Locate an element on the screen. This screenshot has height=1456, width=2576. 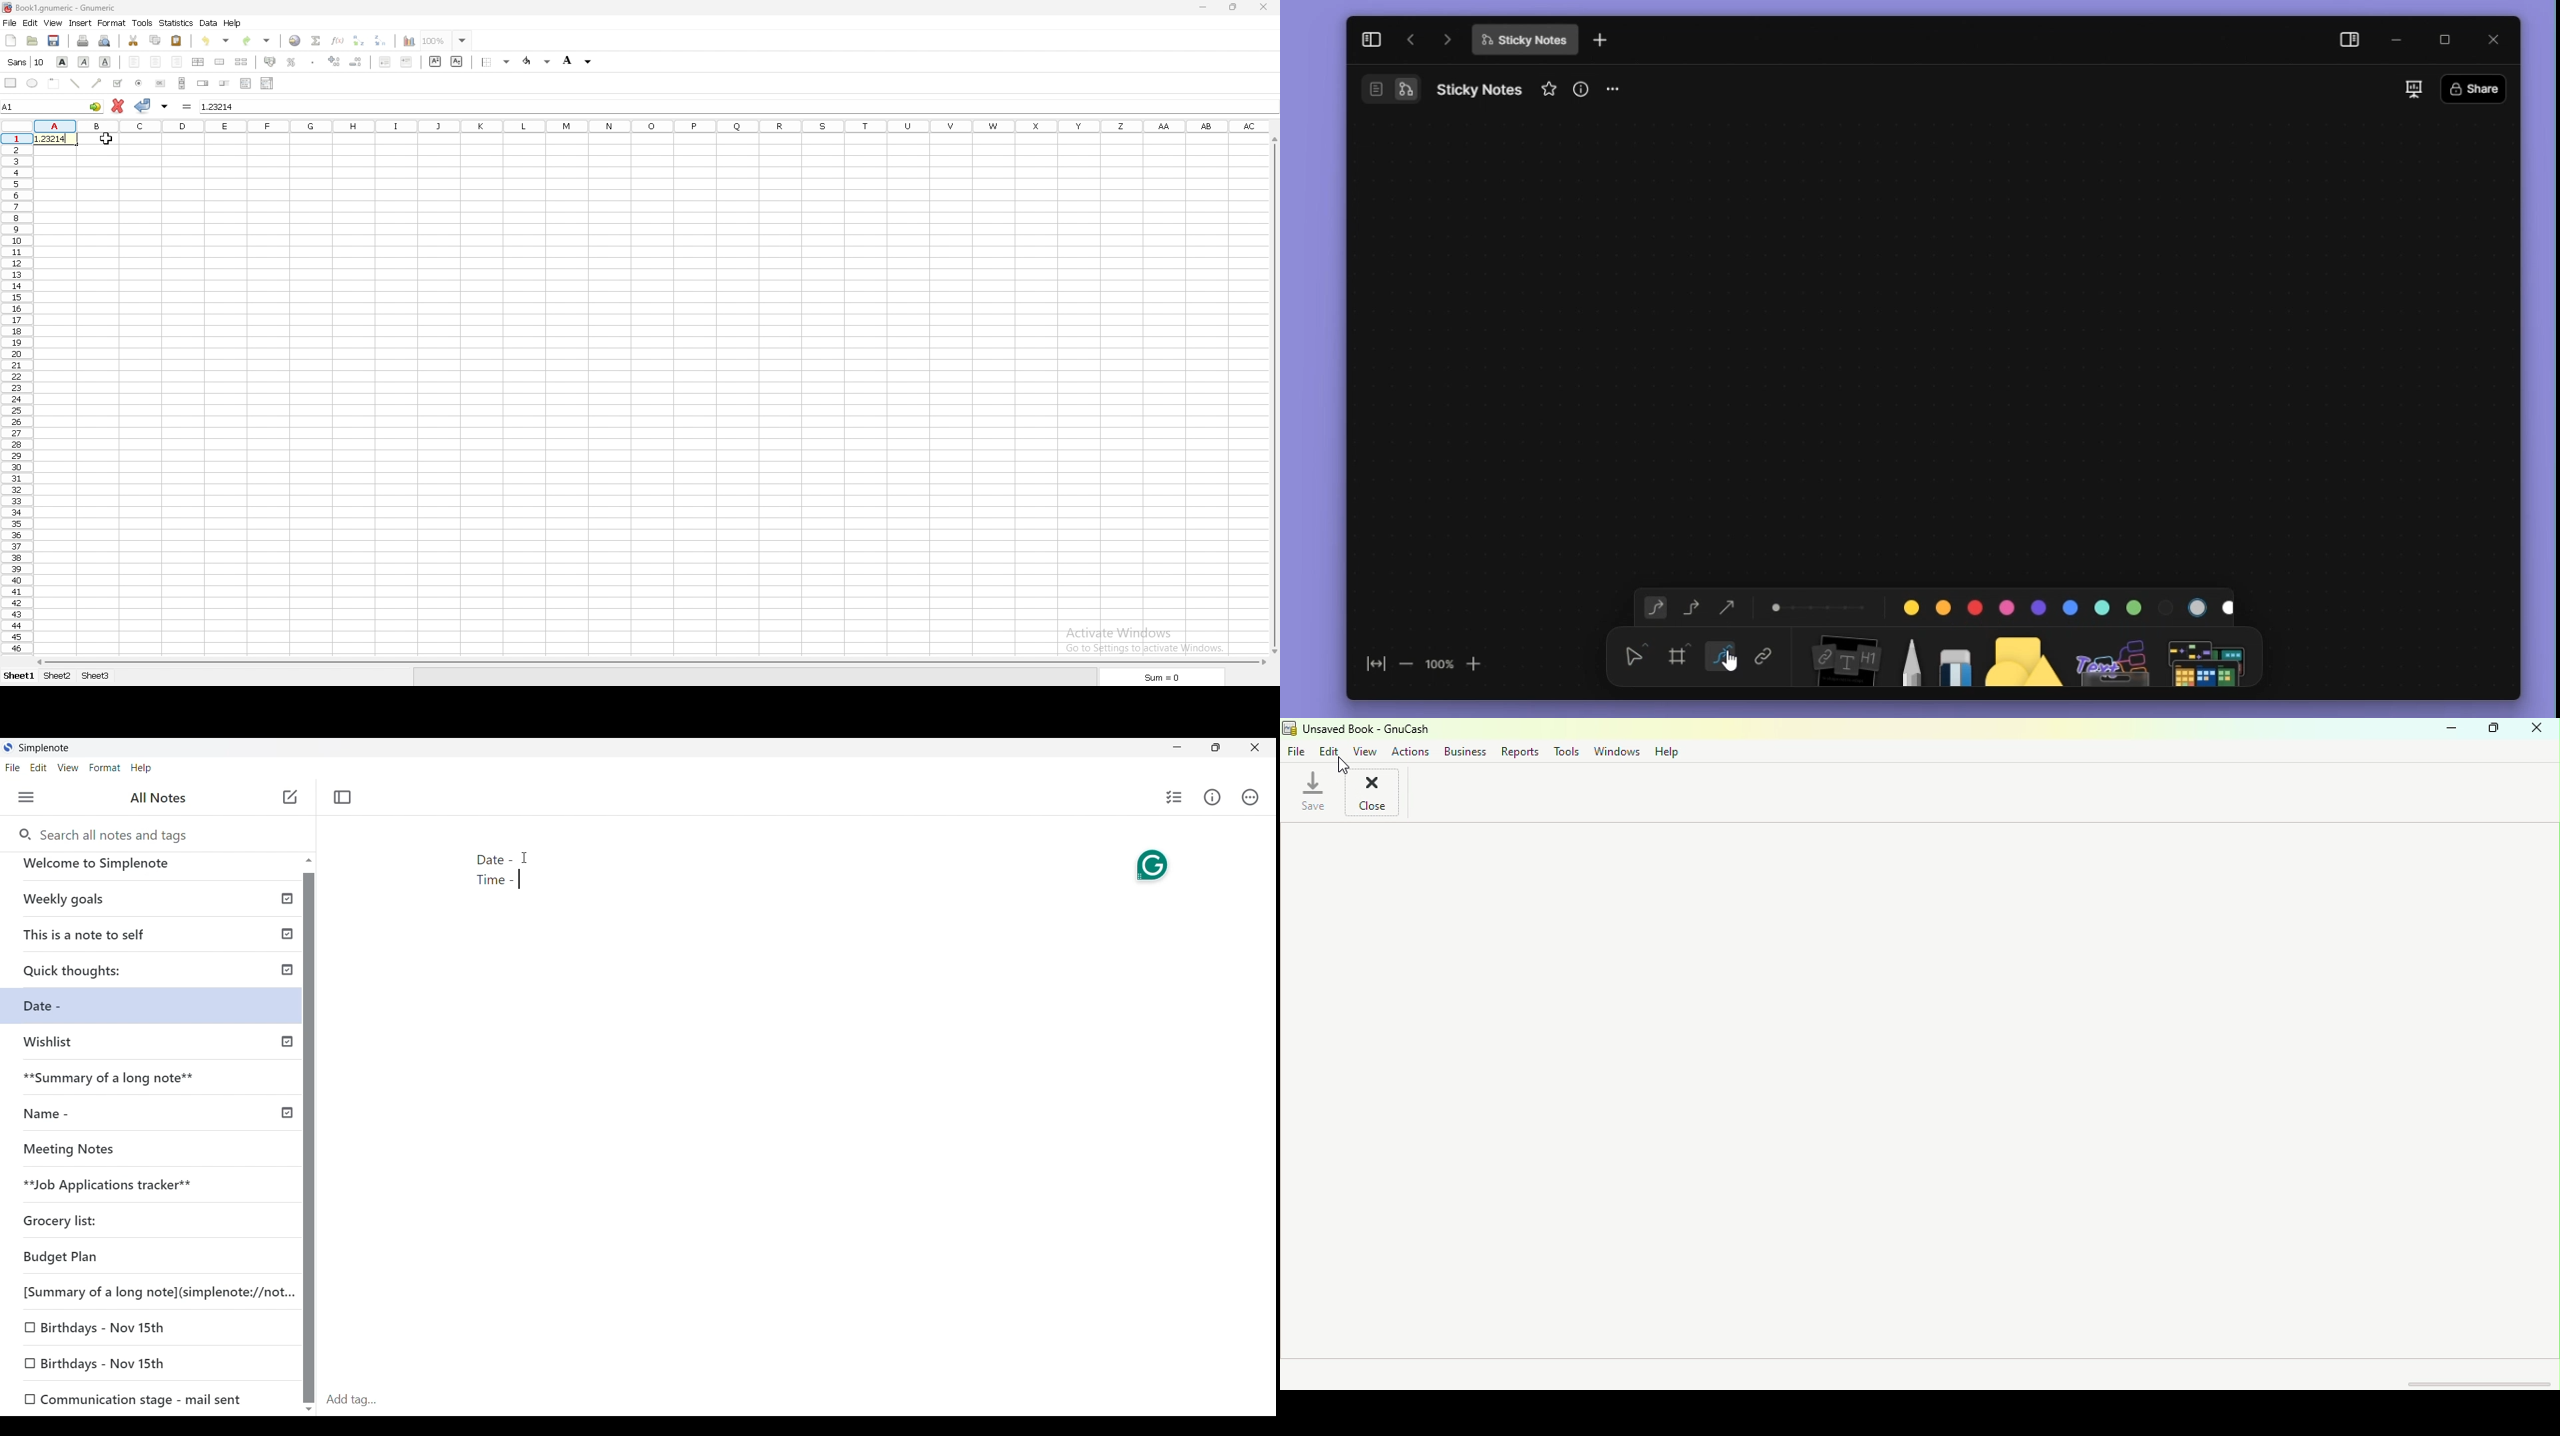
split merged cells is located at coordinates (241, 62).